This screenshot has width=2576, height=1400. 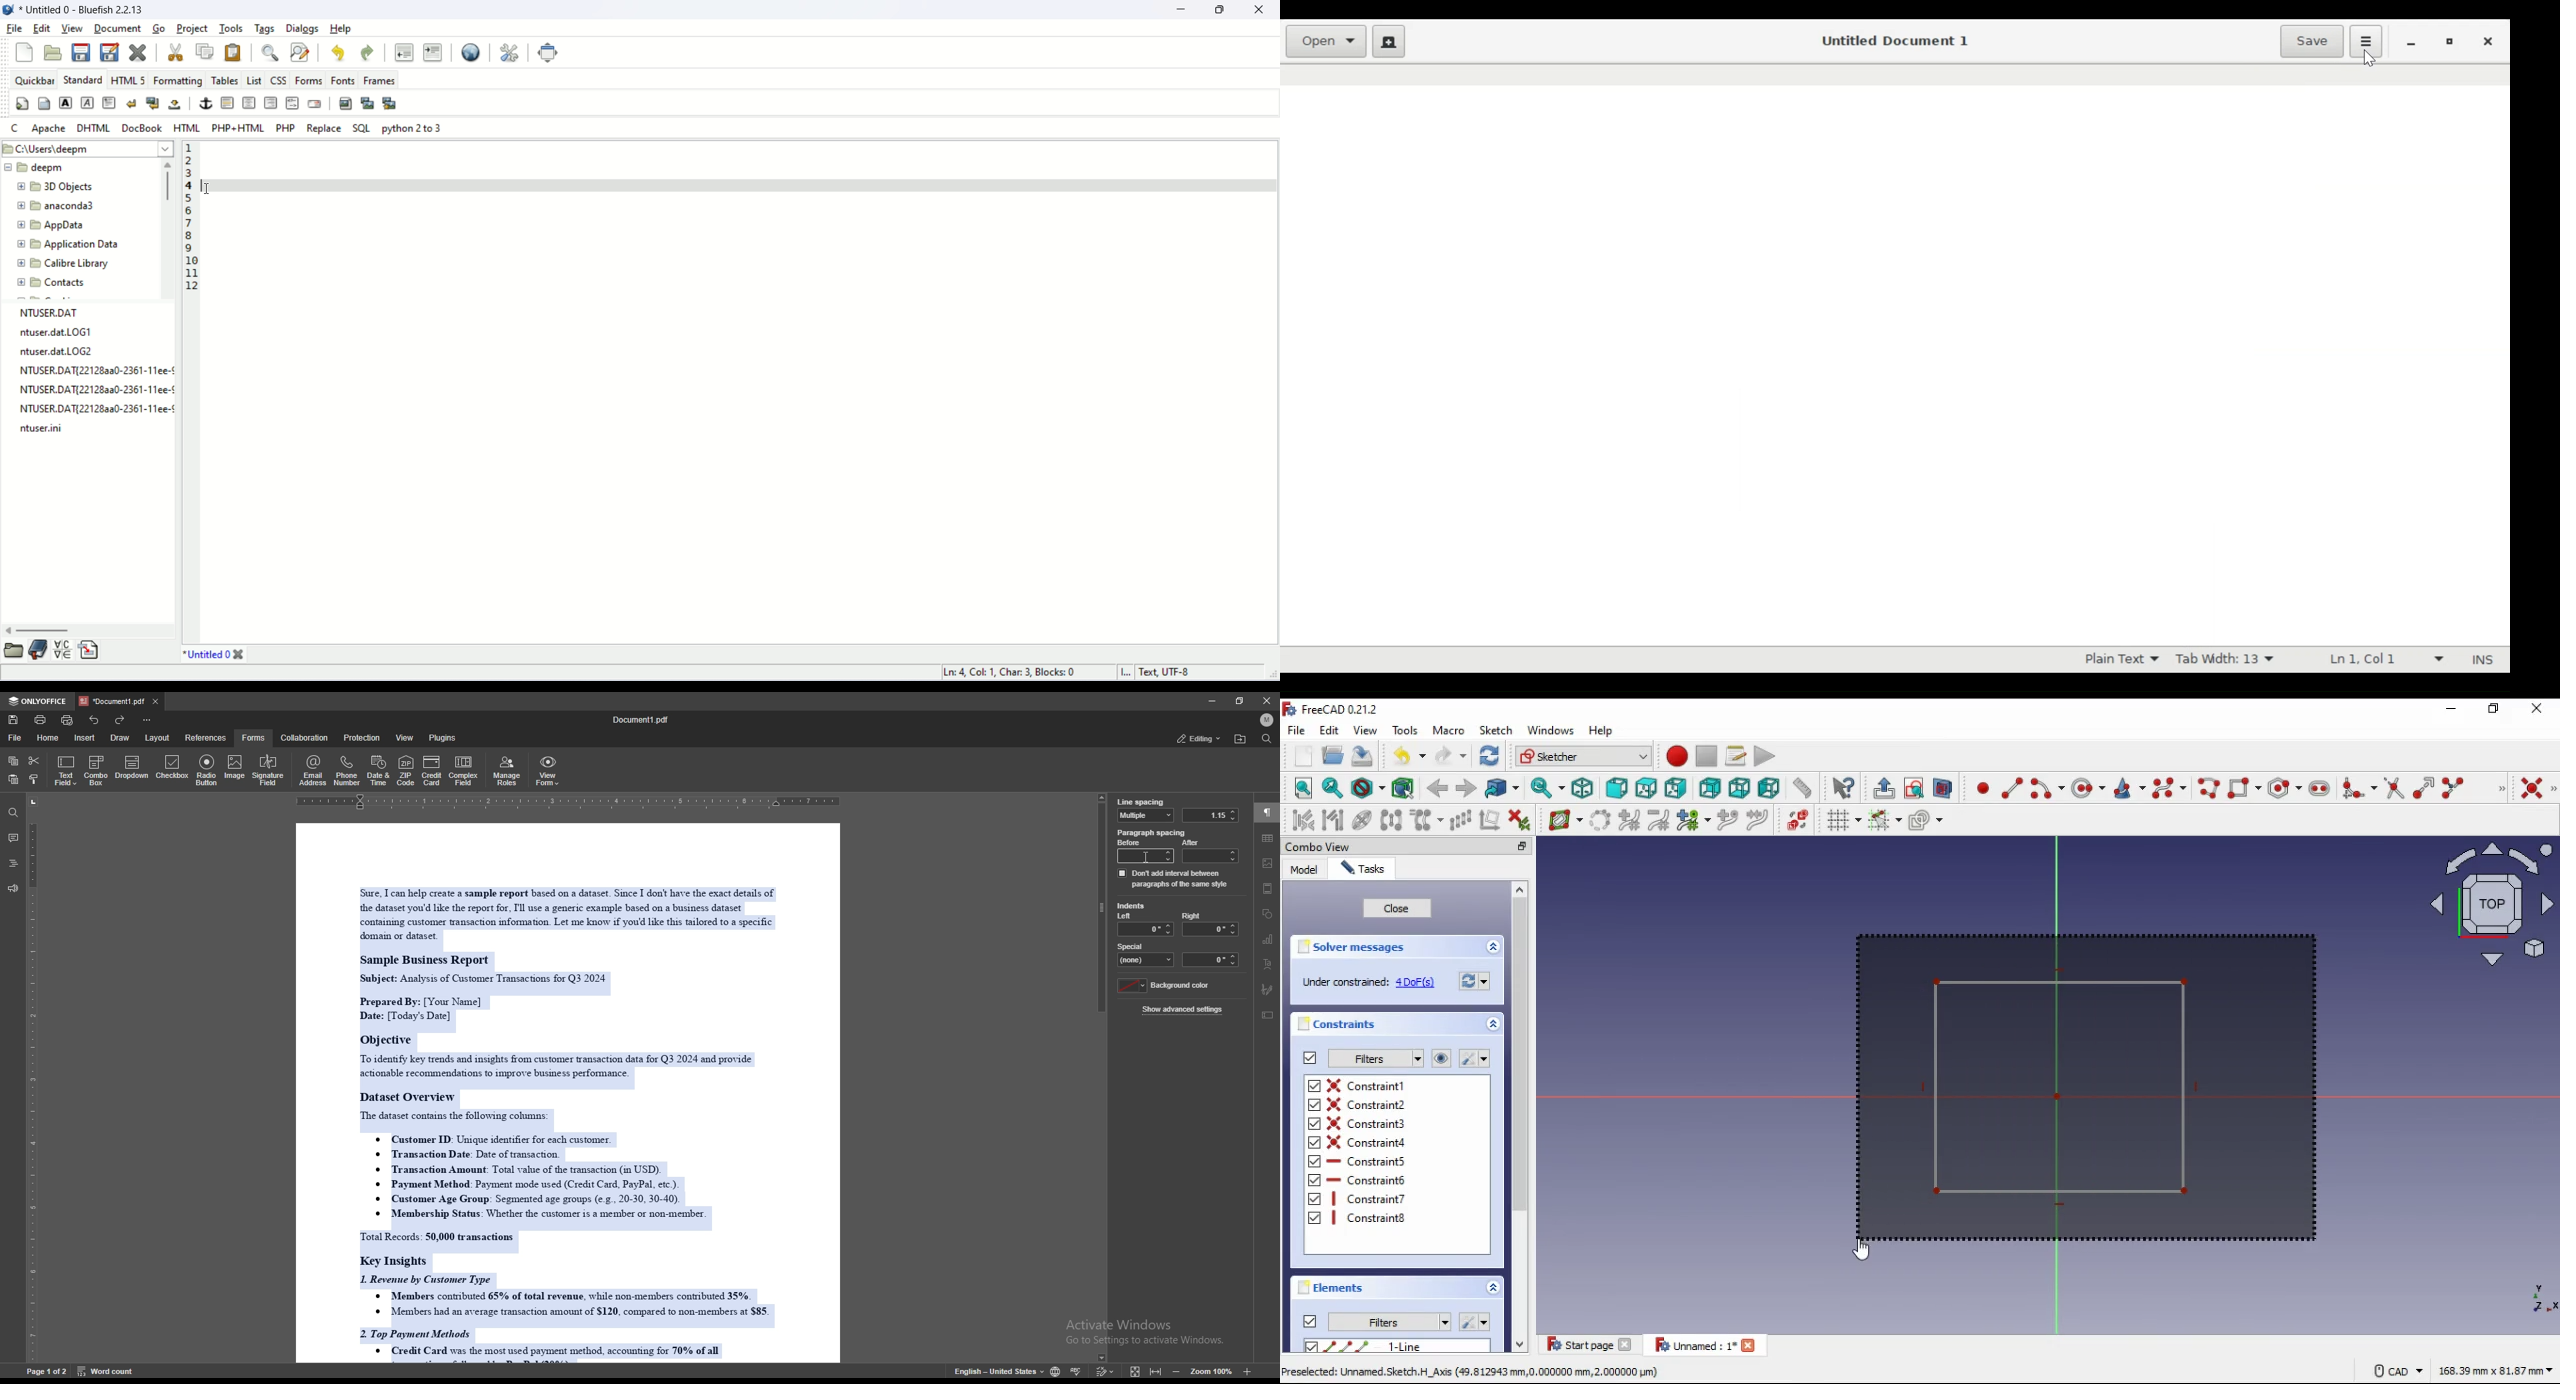 I want to click on help, so click(x=1602, y=731).